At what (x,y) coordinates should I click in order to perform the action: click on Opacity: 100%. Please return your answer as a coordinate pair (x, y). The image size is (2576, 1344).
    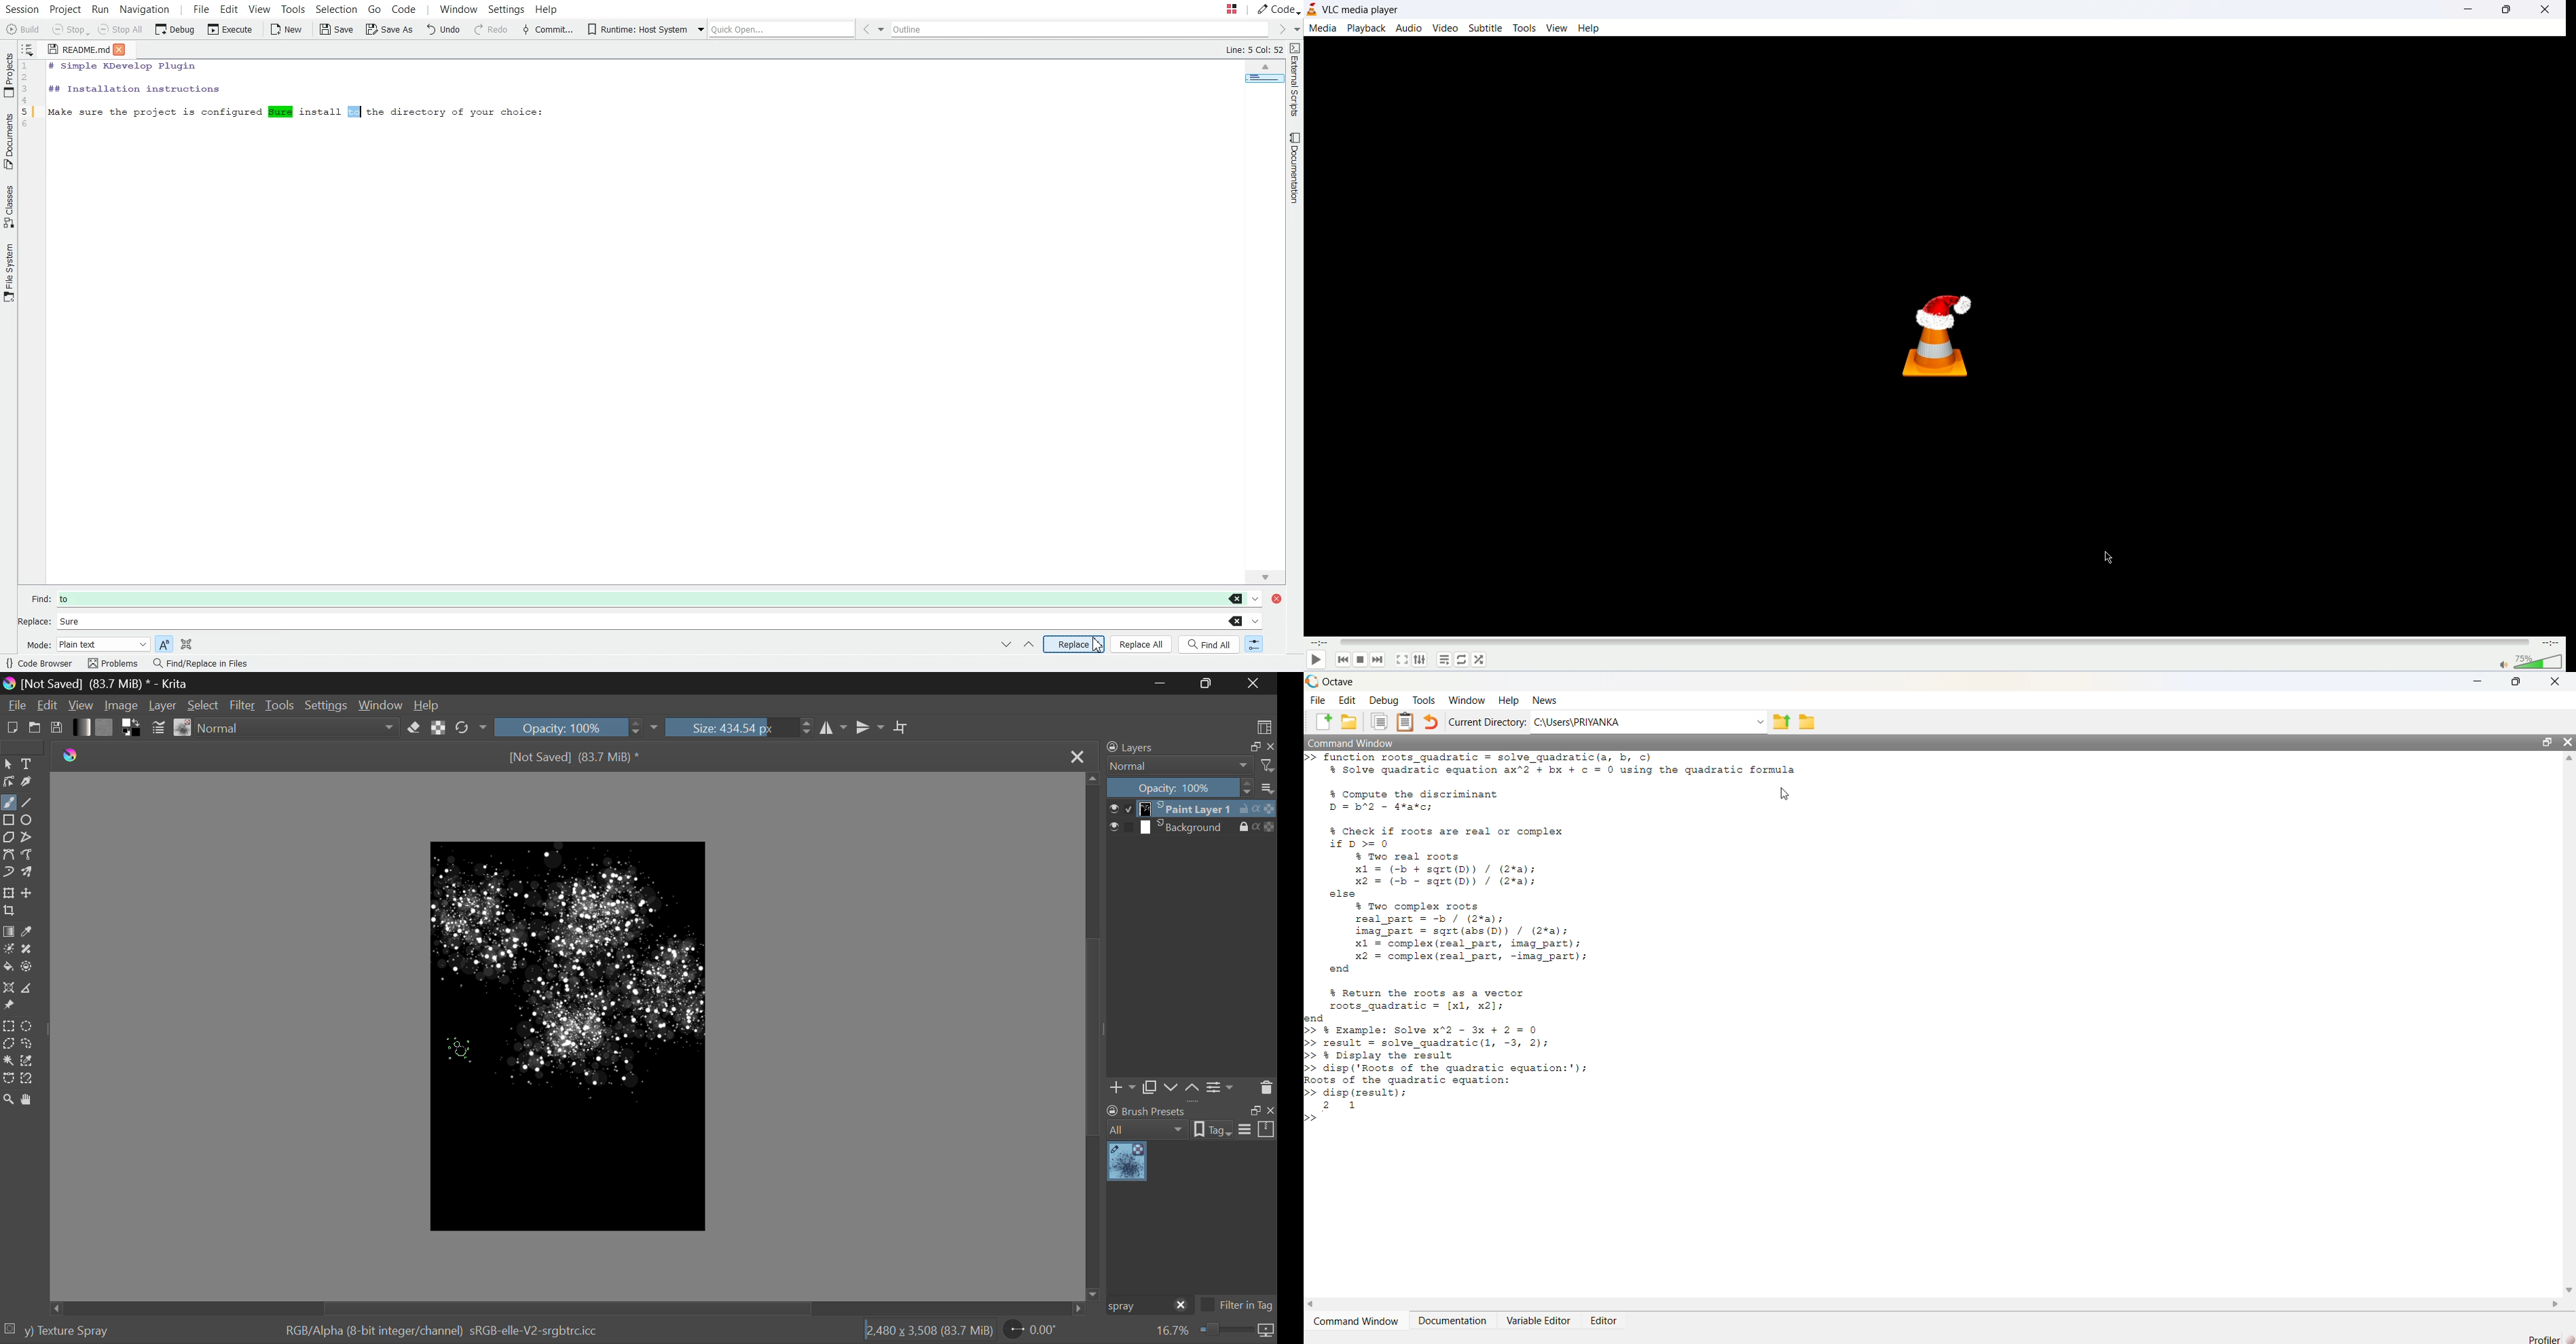
    Looking at the image, I should click on (1181, 788).